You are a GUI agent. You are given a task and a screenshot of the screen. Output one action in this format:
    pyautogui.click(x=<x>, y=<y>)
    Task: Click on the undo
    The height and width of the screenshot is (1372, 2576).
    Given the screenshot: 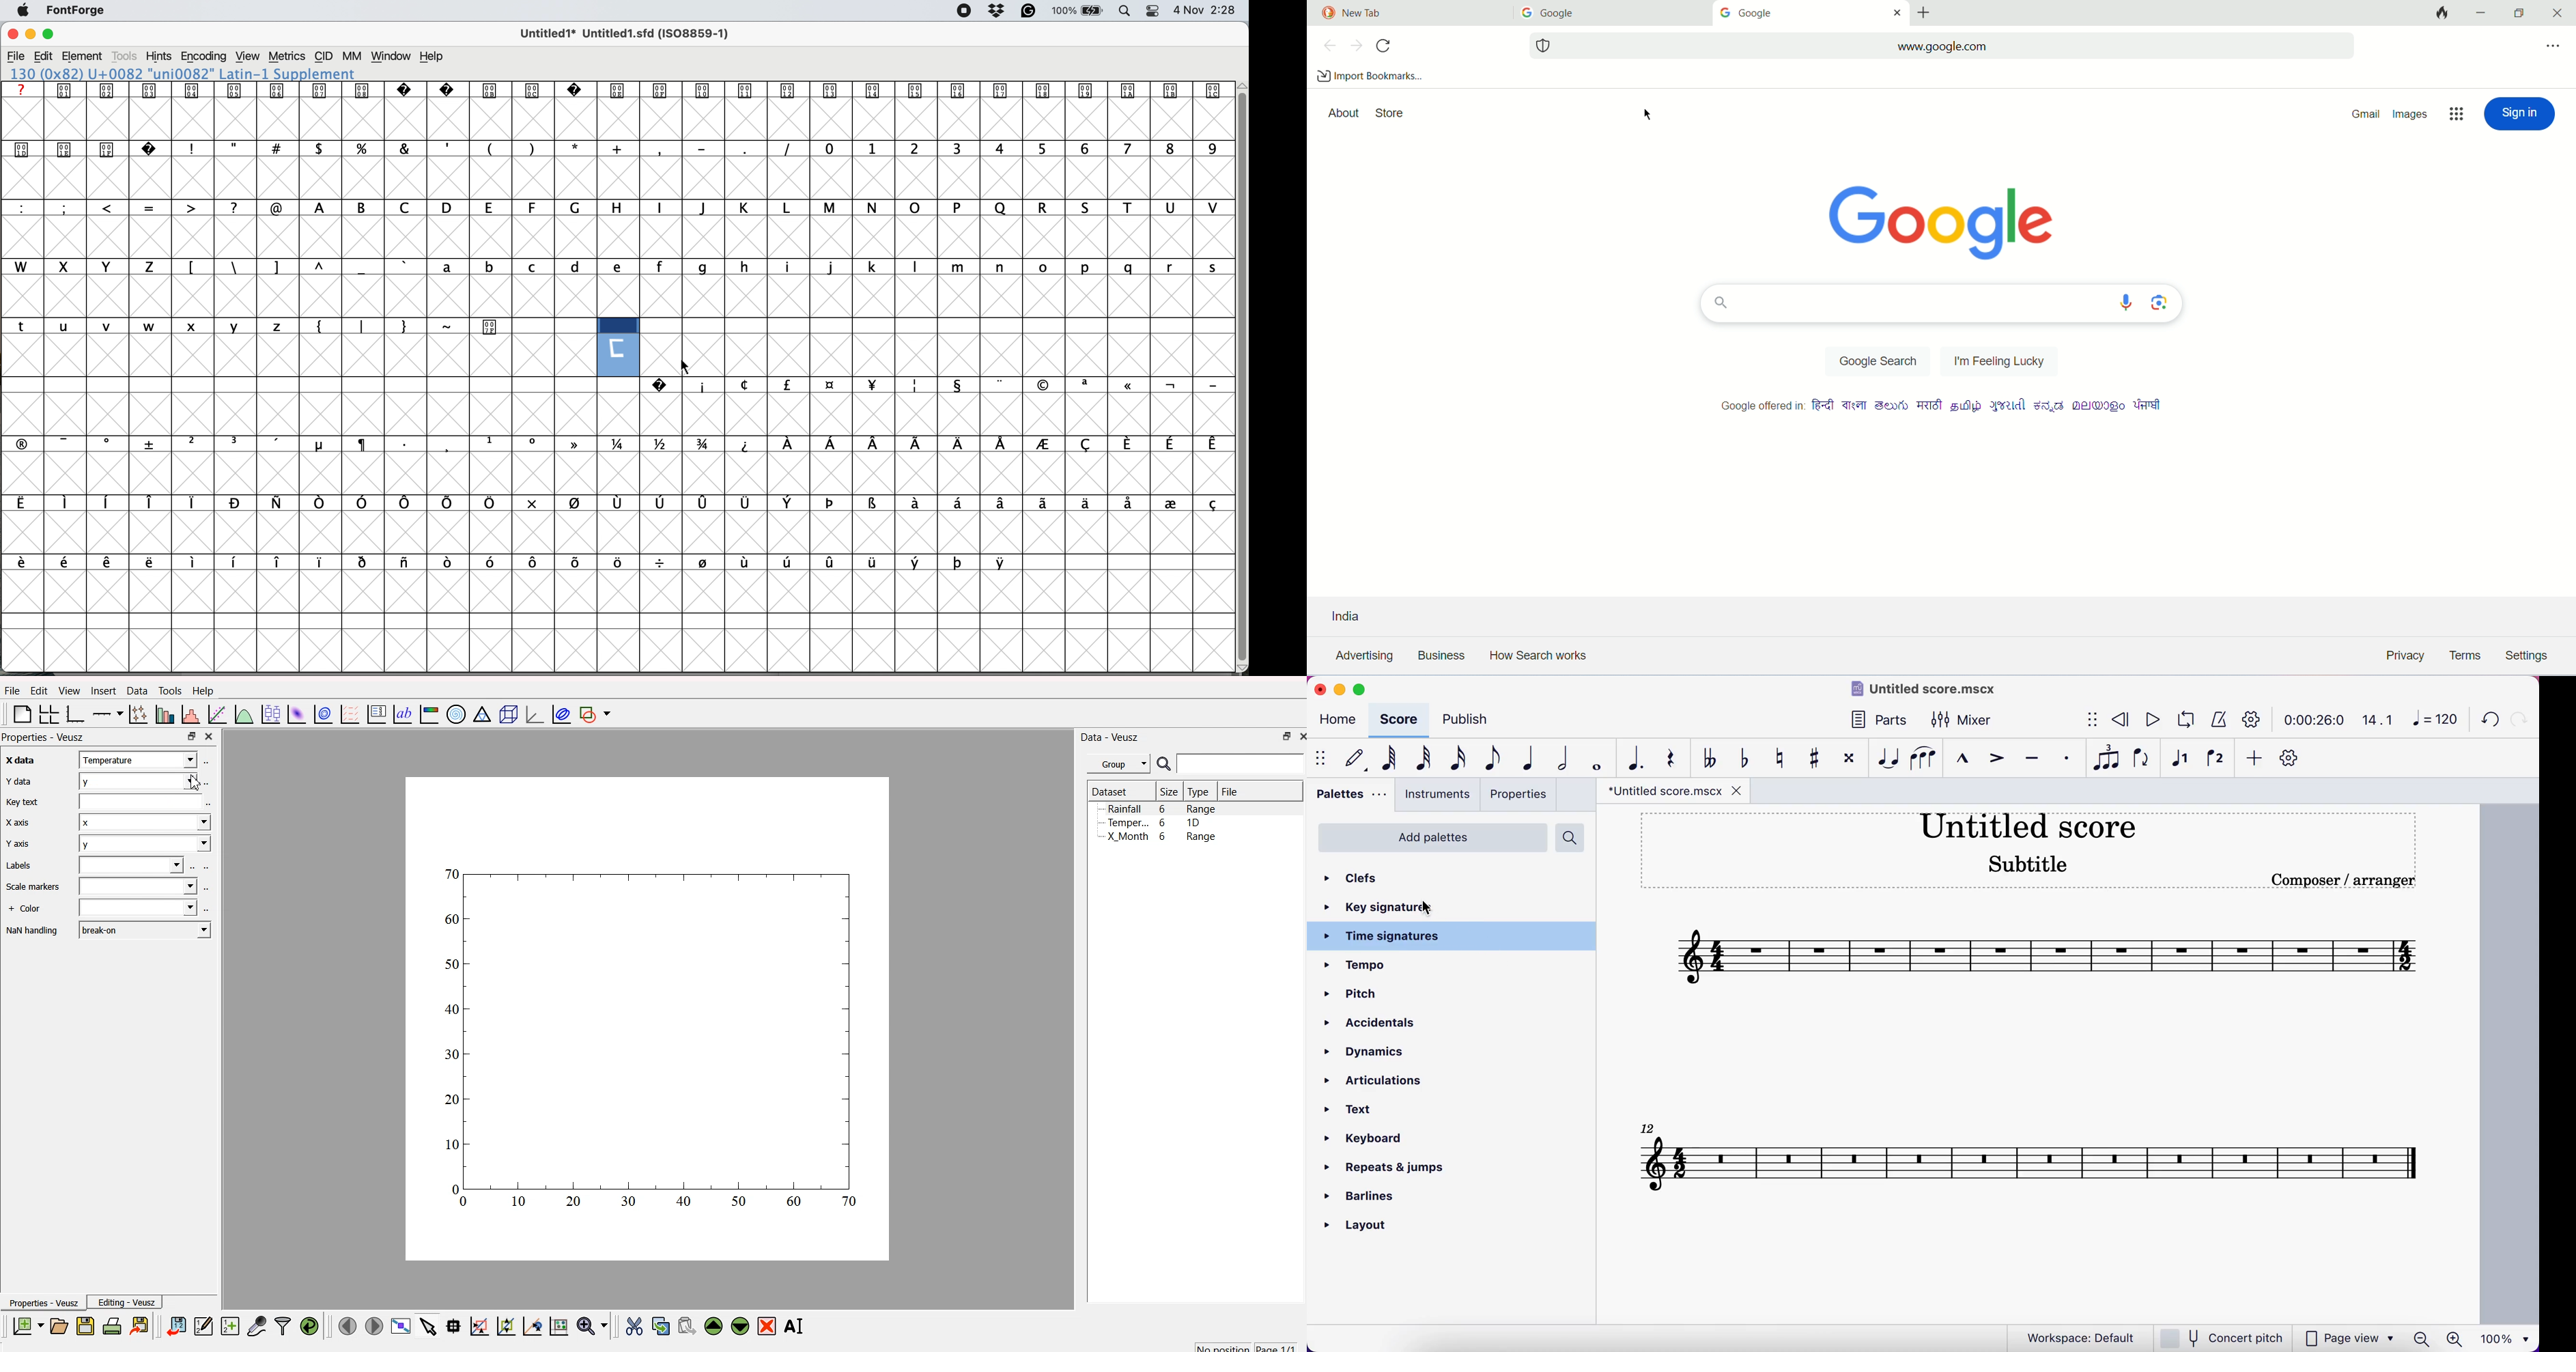 What is the action you would take?
    pyautogui.click(x=2486, y=721)
    